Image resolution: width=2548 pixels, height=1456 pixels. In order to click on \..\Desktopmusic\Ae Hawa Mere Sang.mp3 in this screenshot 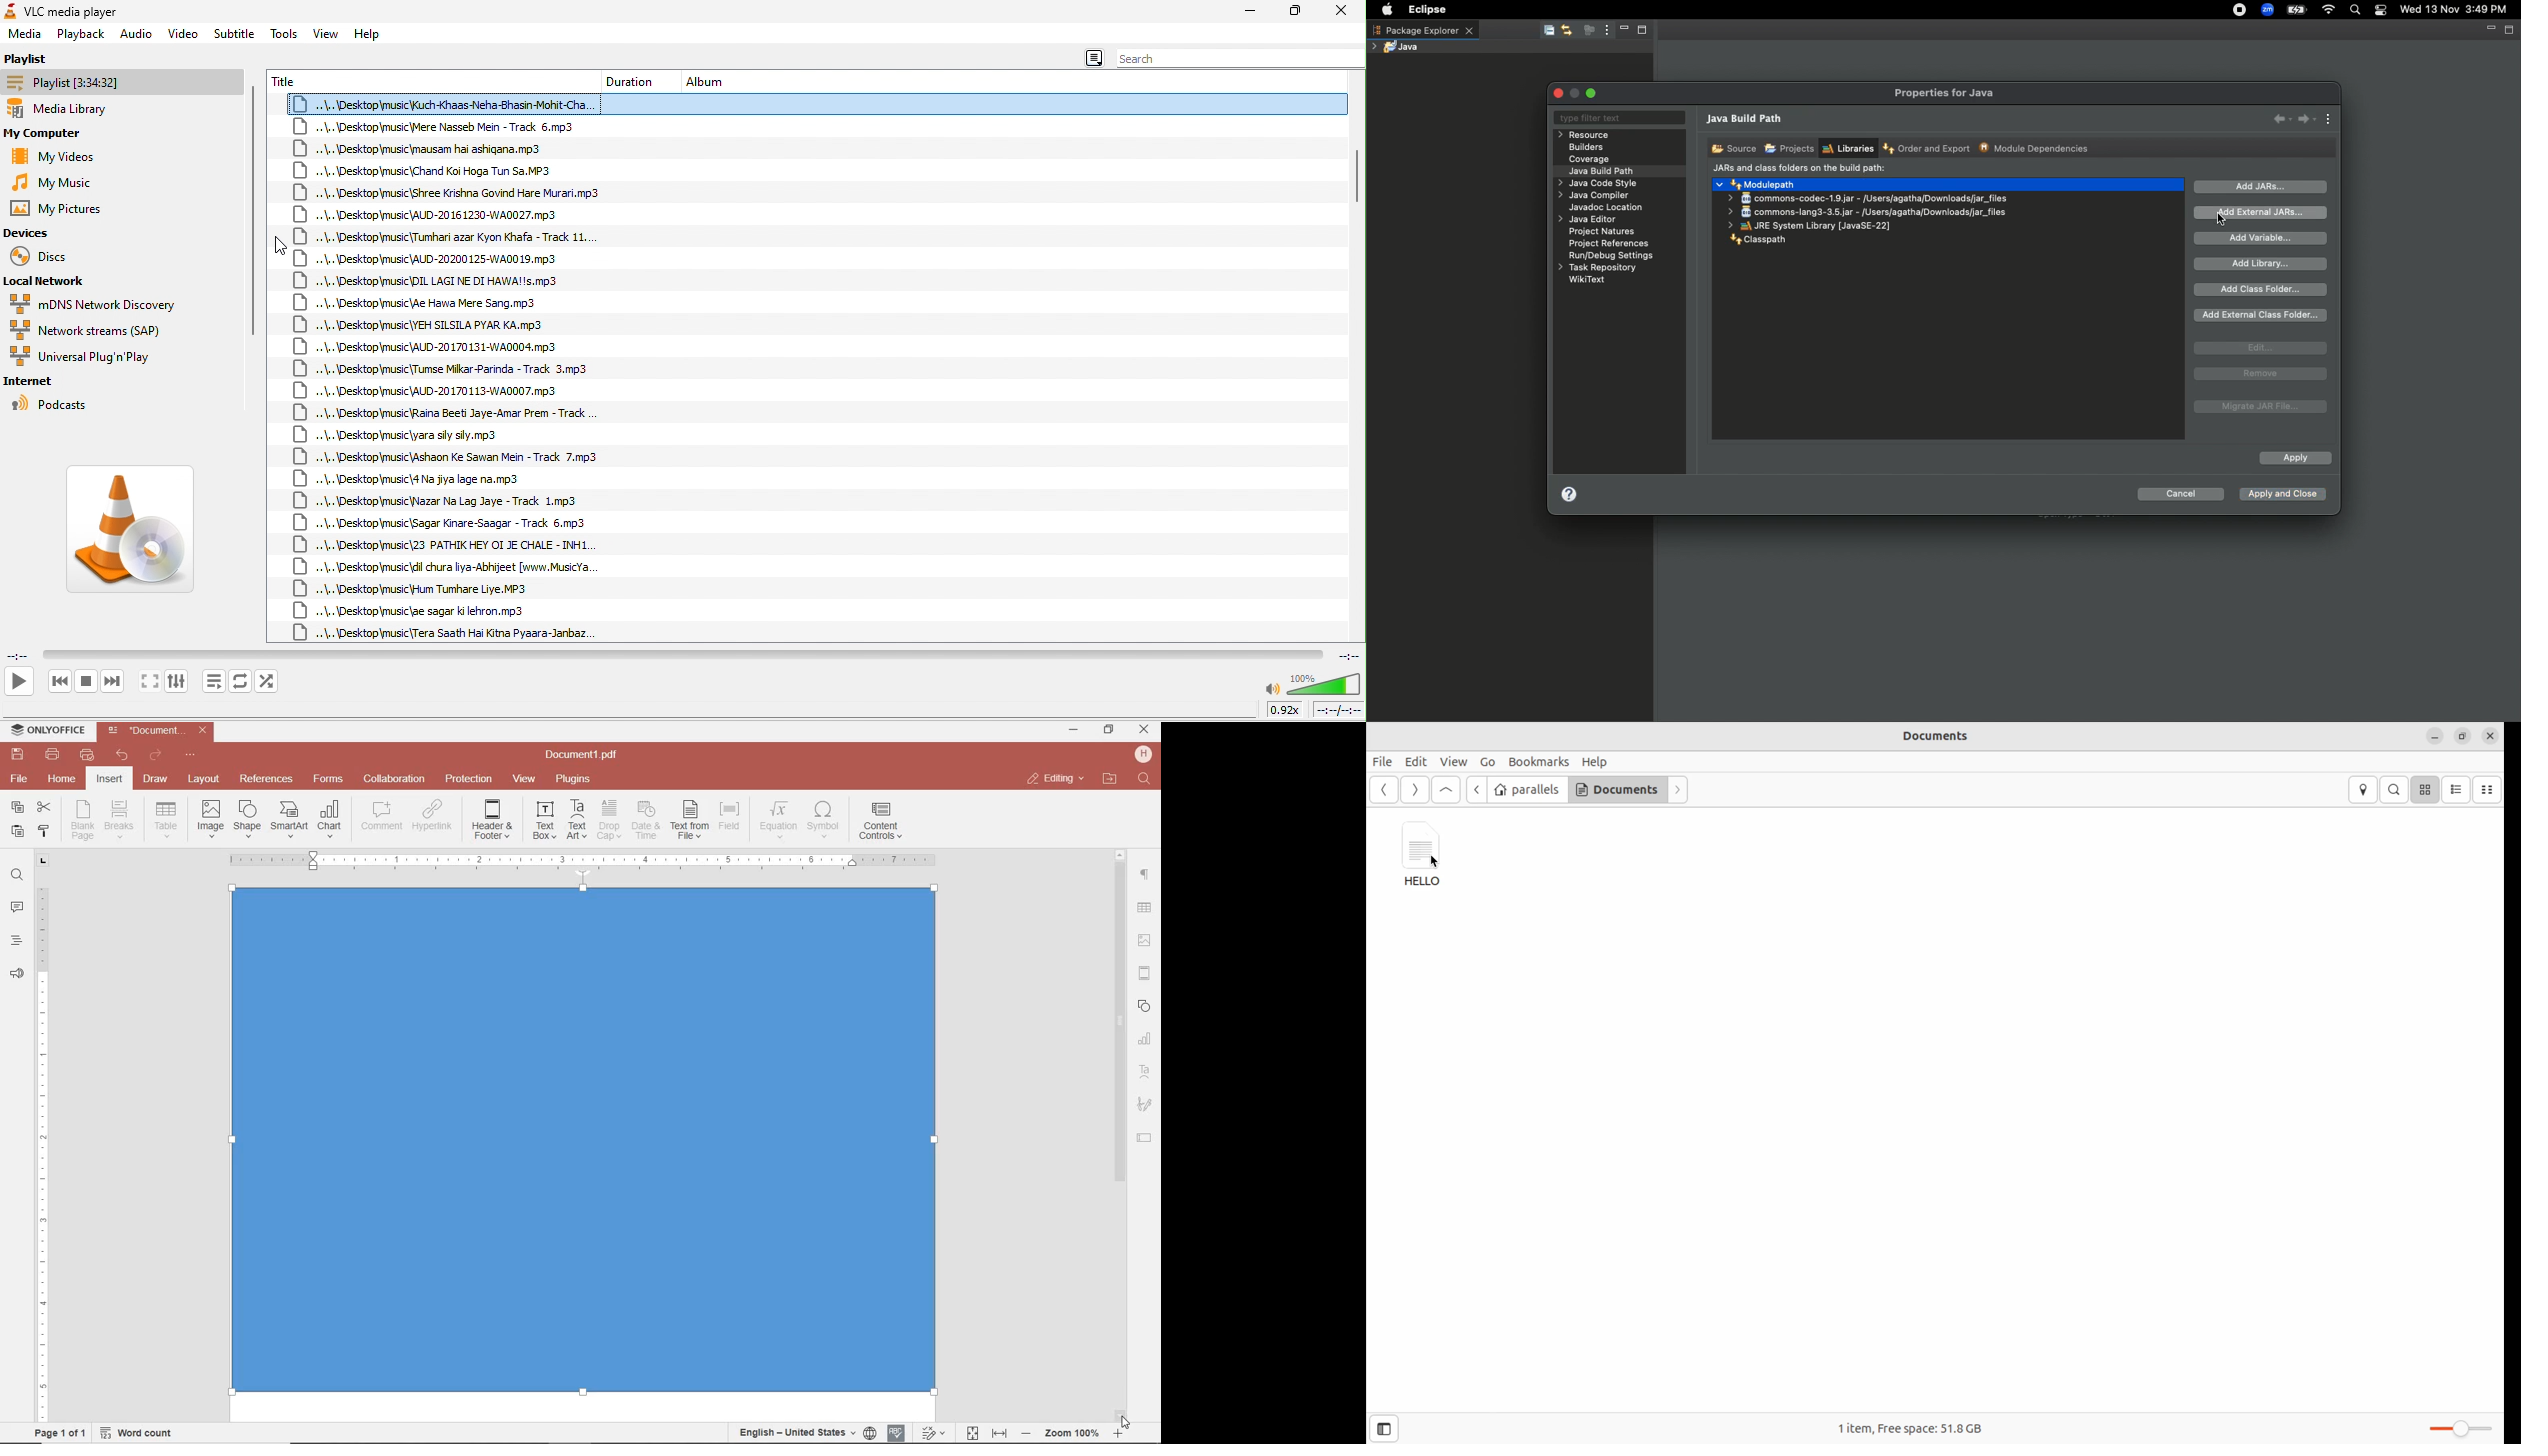, I will do `click(420, 302)`.